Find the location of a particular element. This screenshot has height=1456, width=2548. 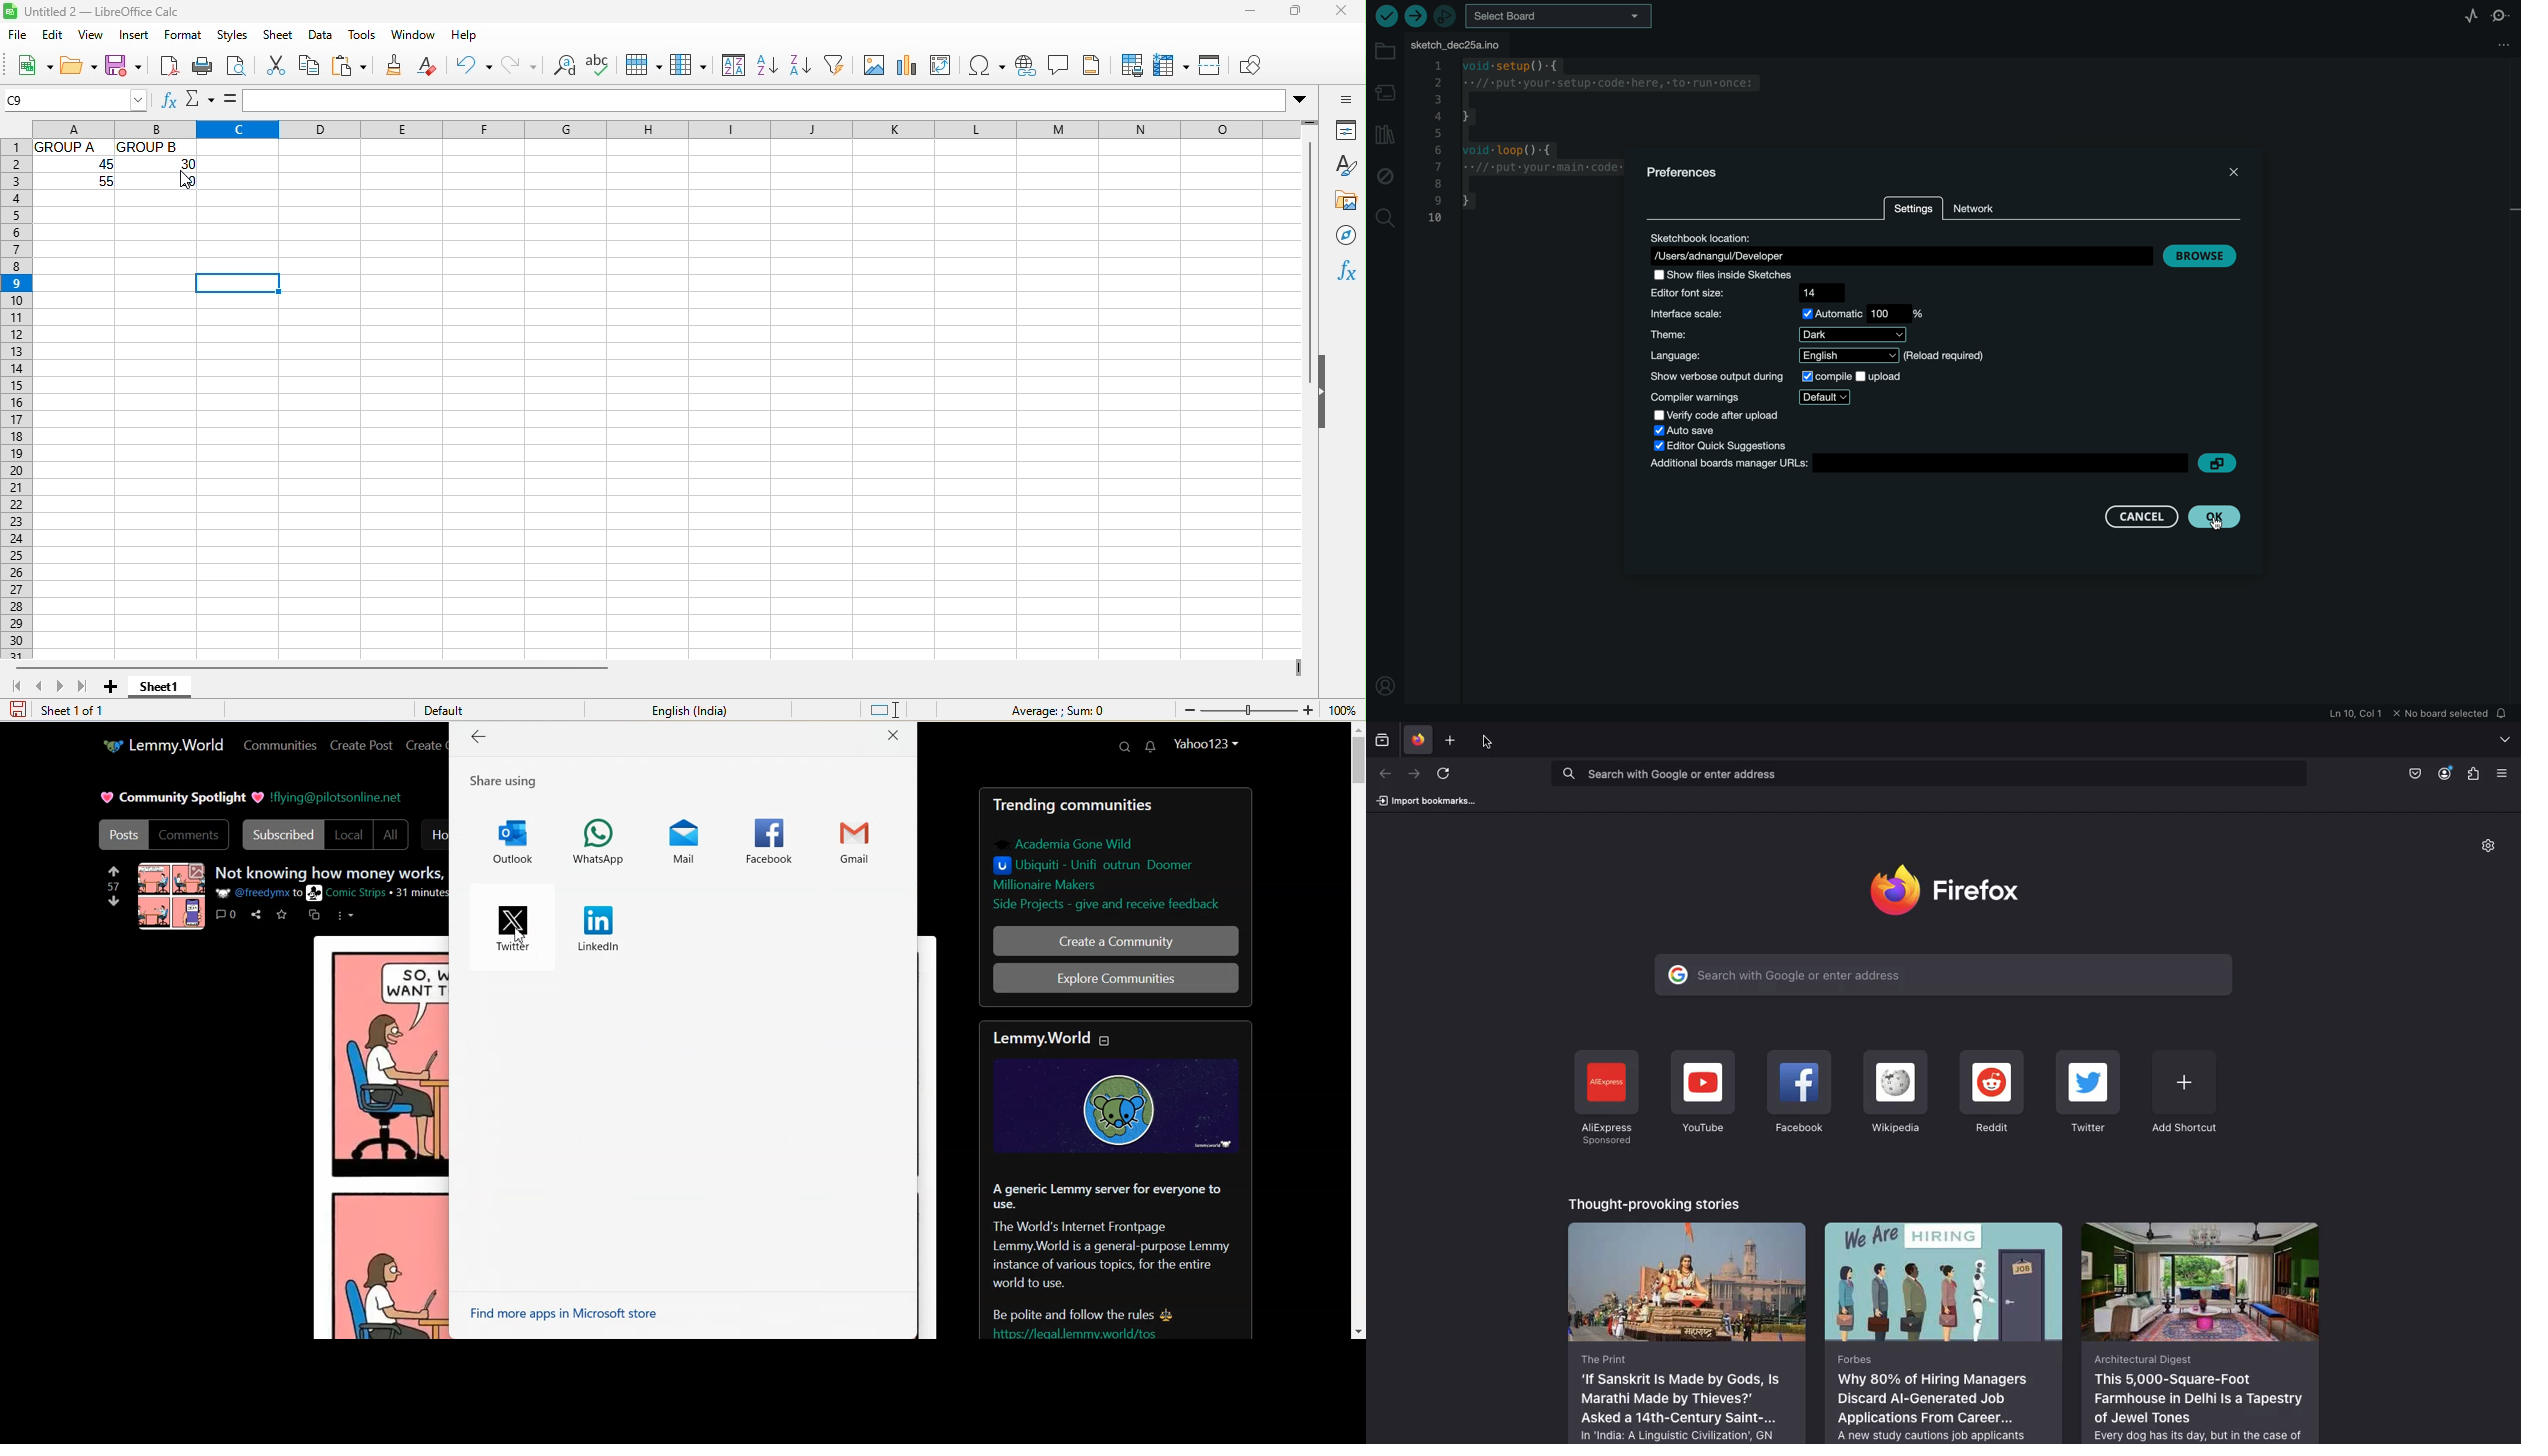

Twitter is located at coordinates (2090, 1093).